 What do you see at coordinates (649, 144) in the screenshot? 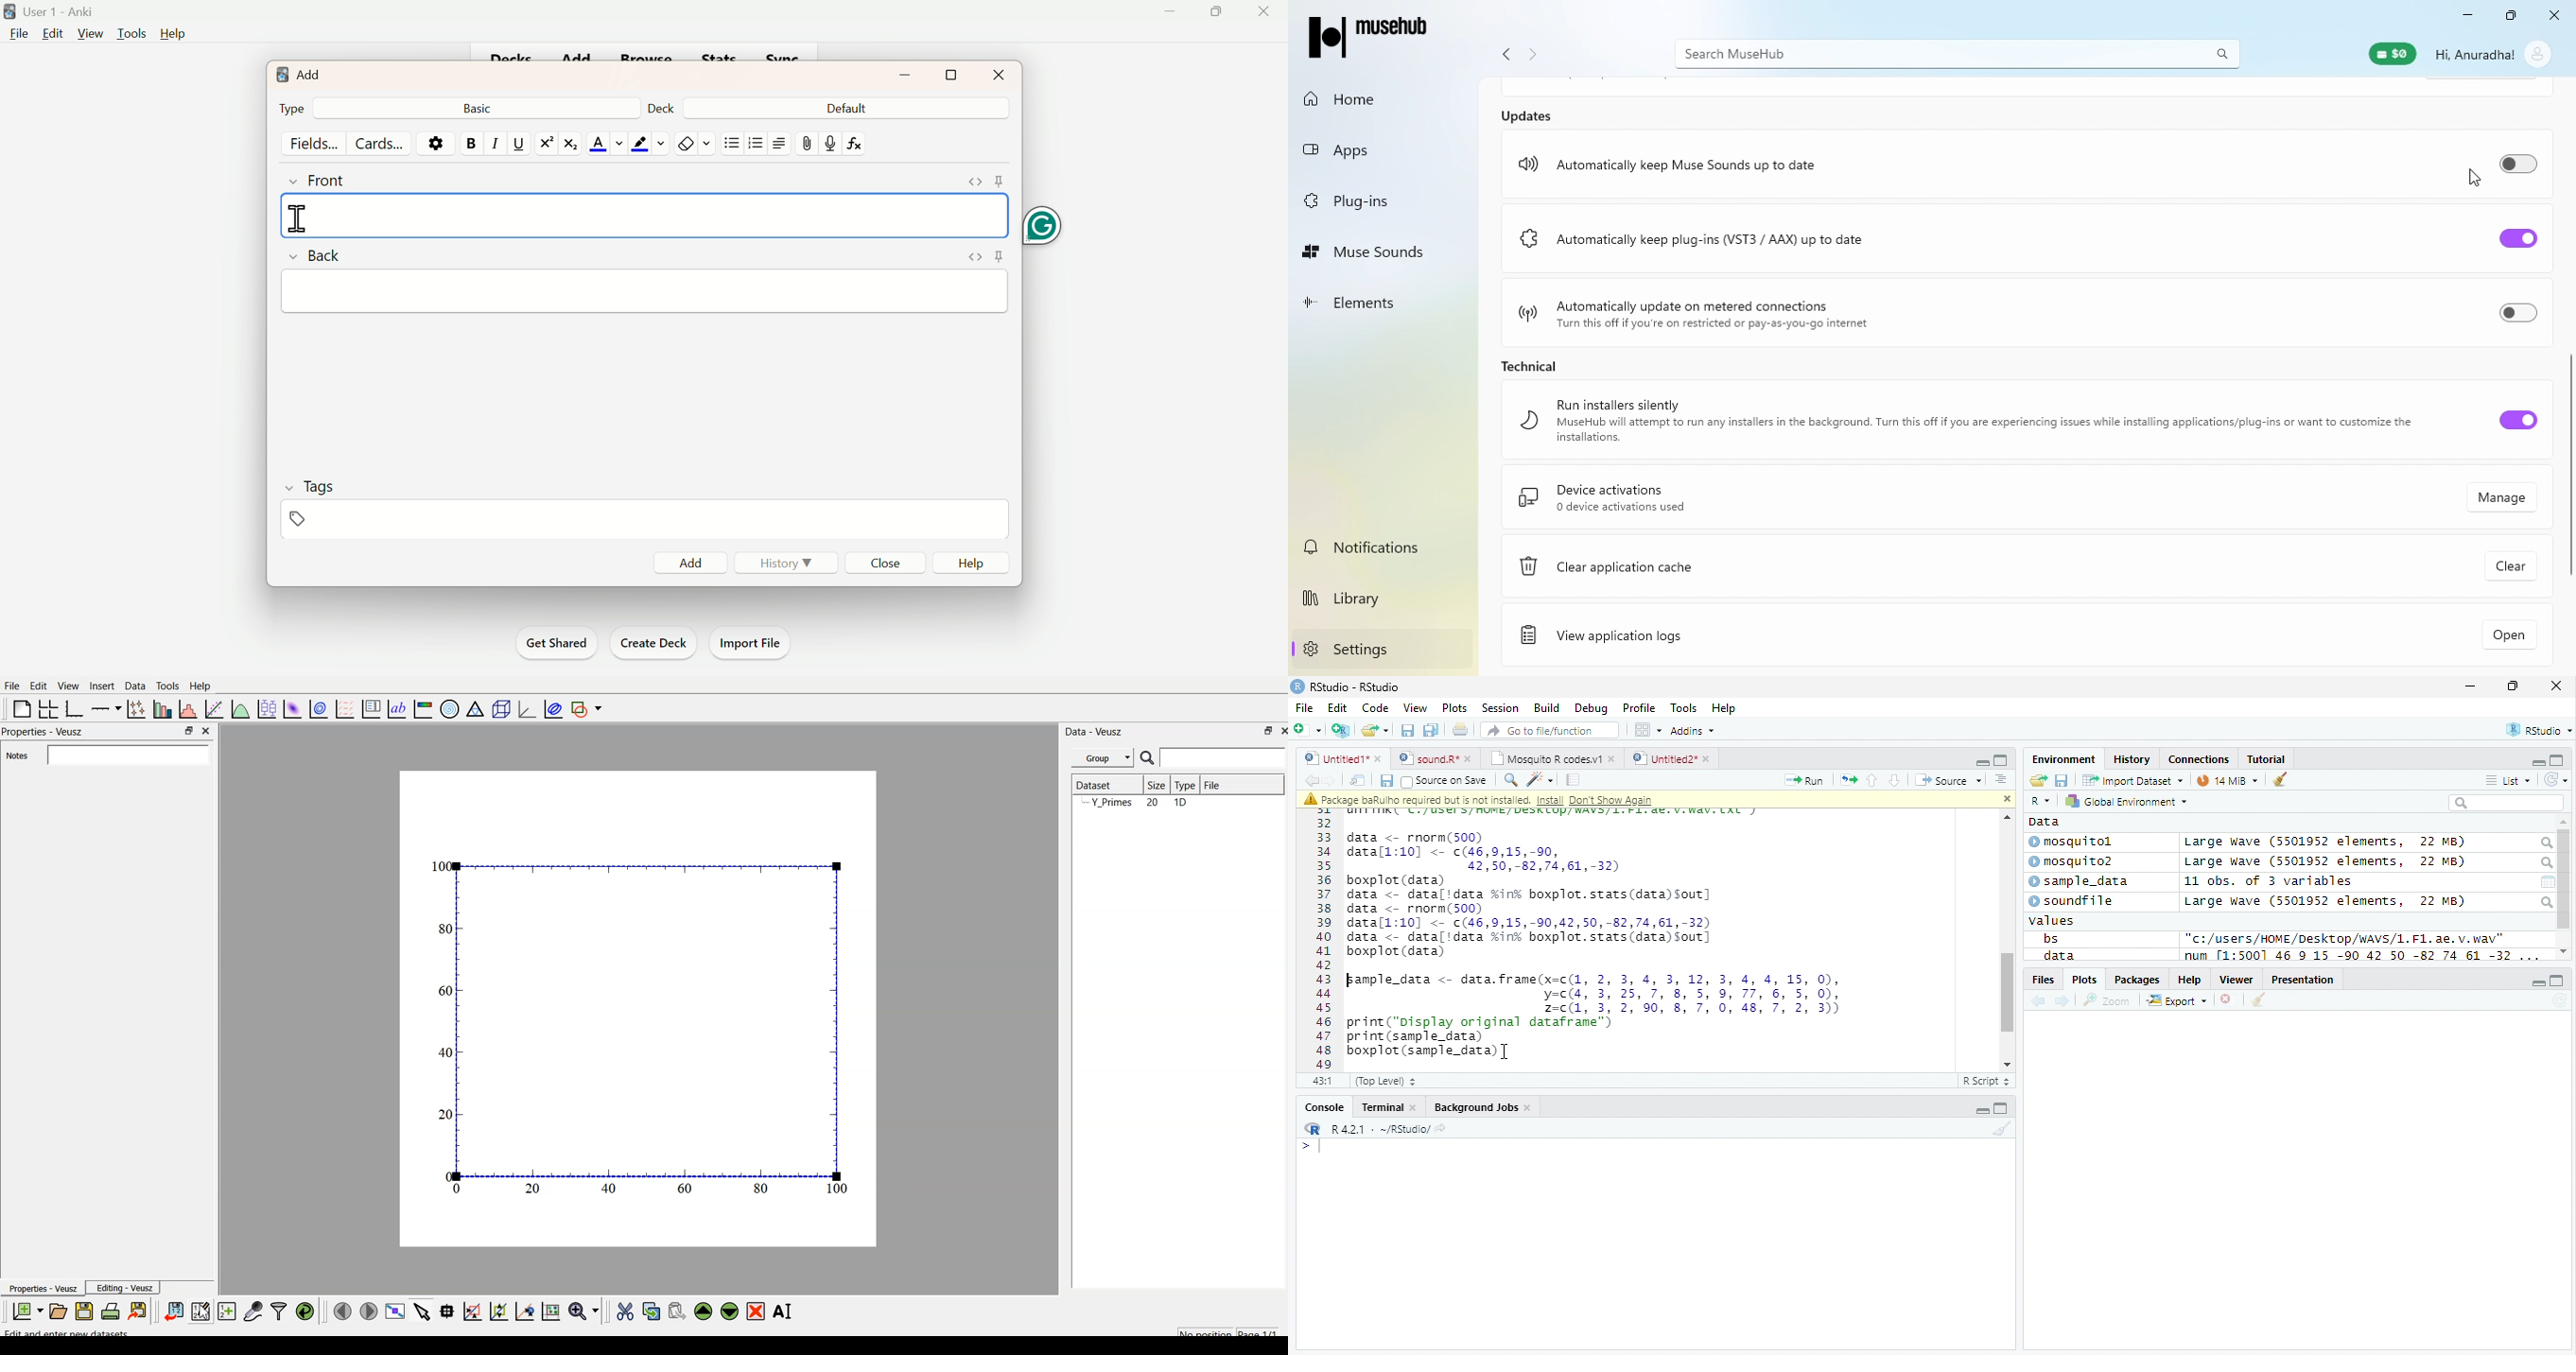
I see `Text Highlighting Color` at bounding box center [649, 144].